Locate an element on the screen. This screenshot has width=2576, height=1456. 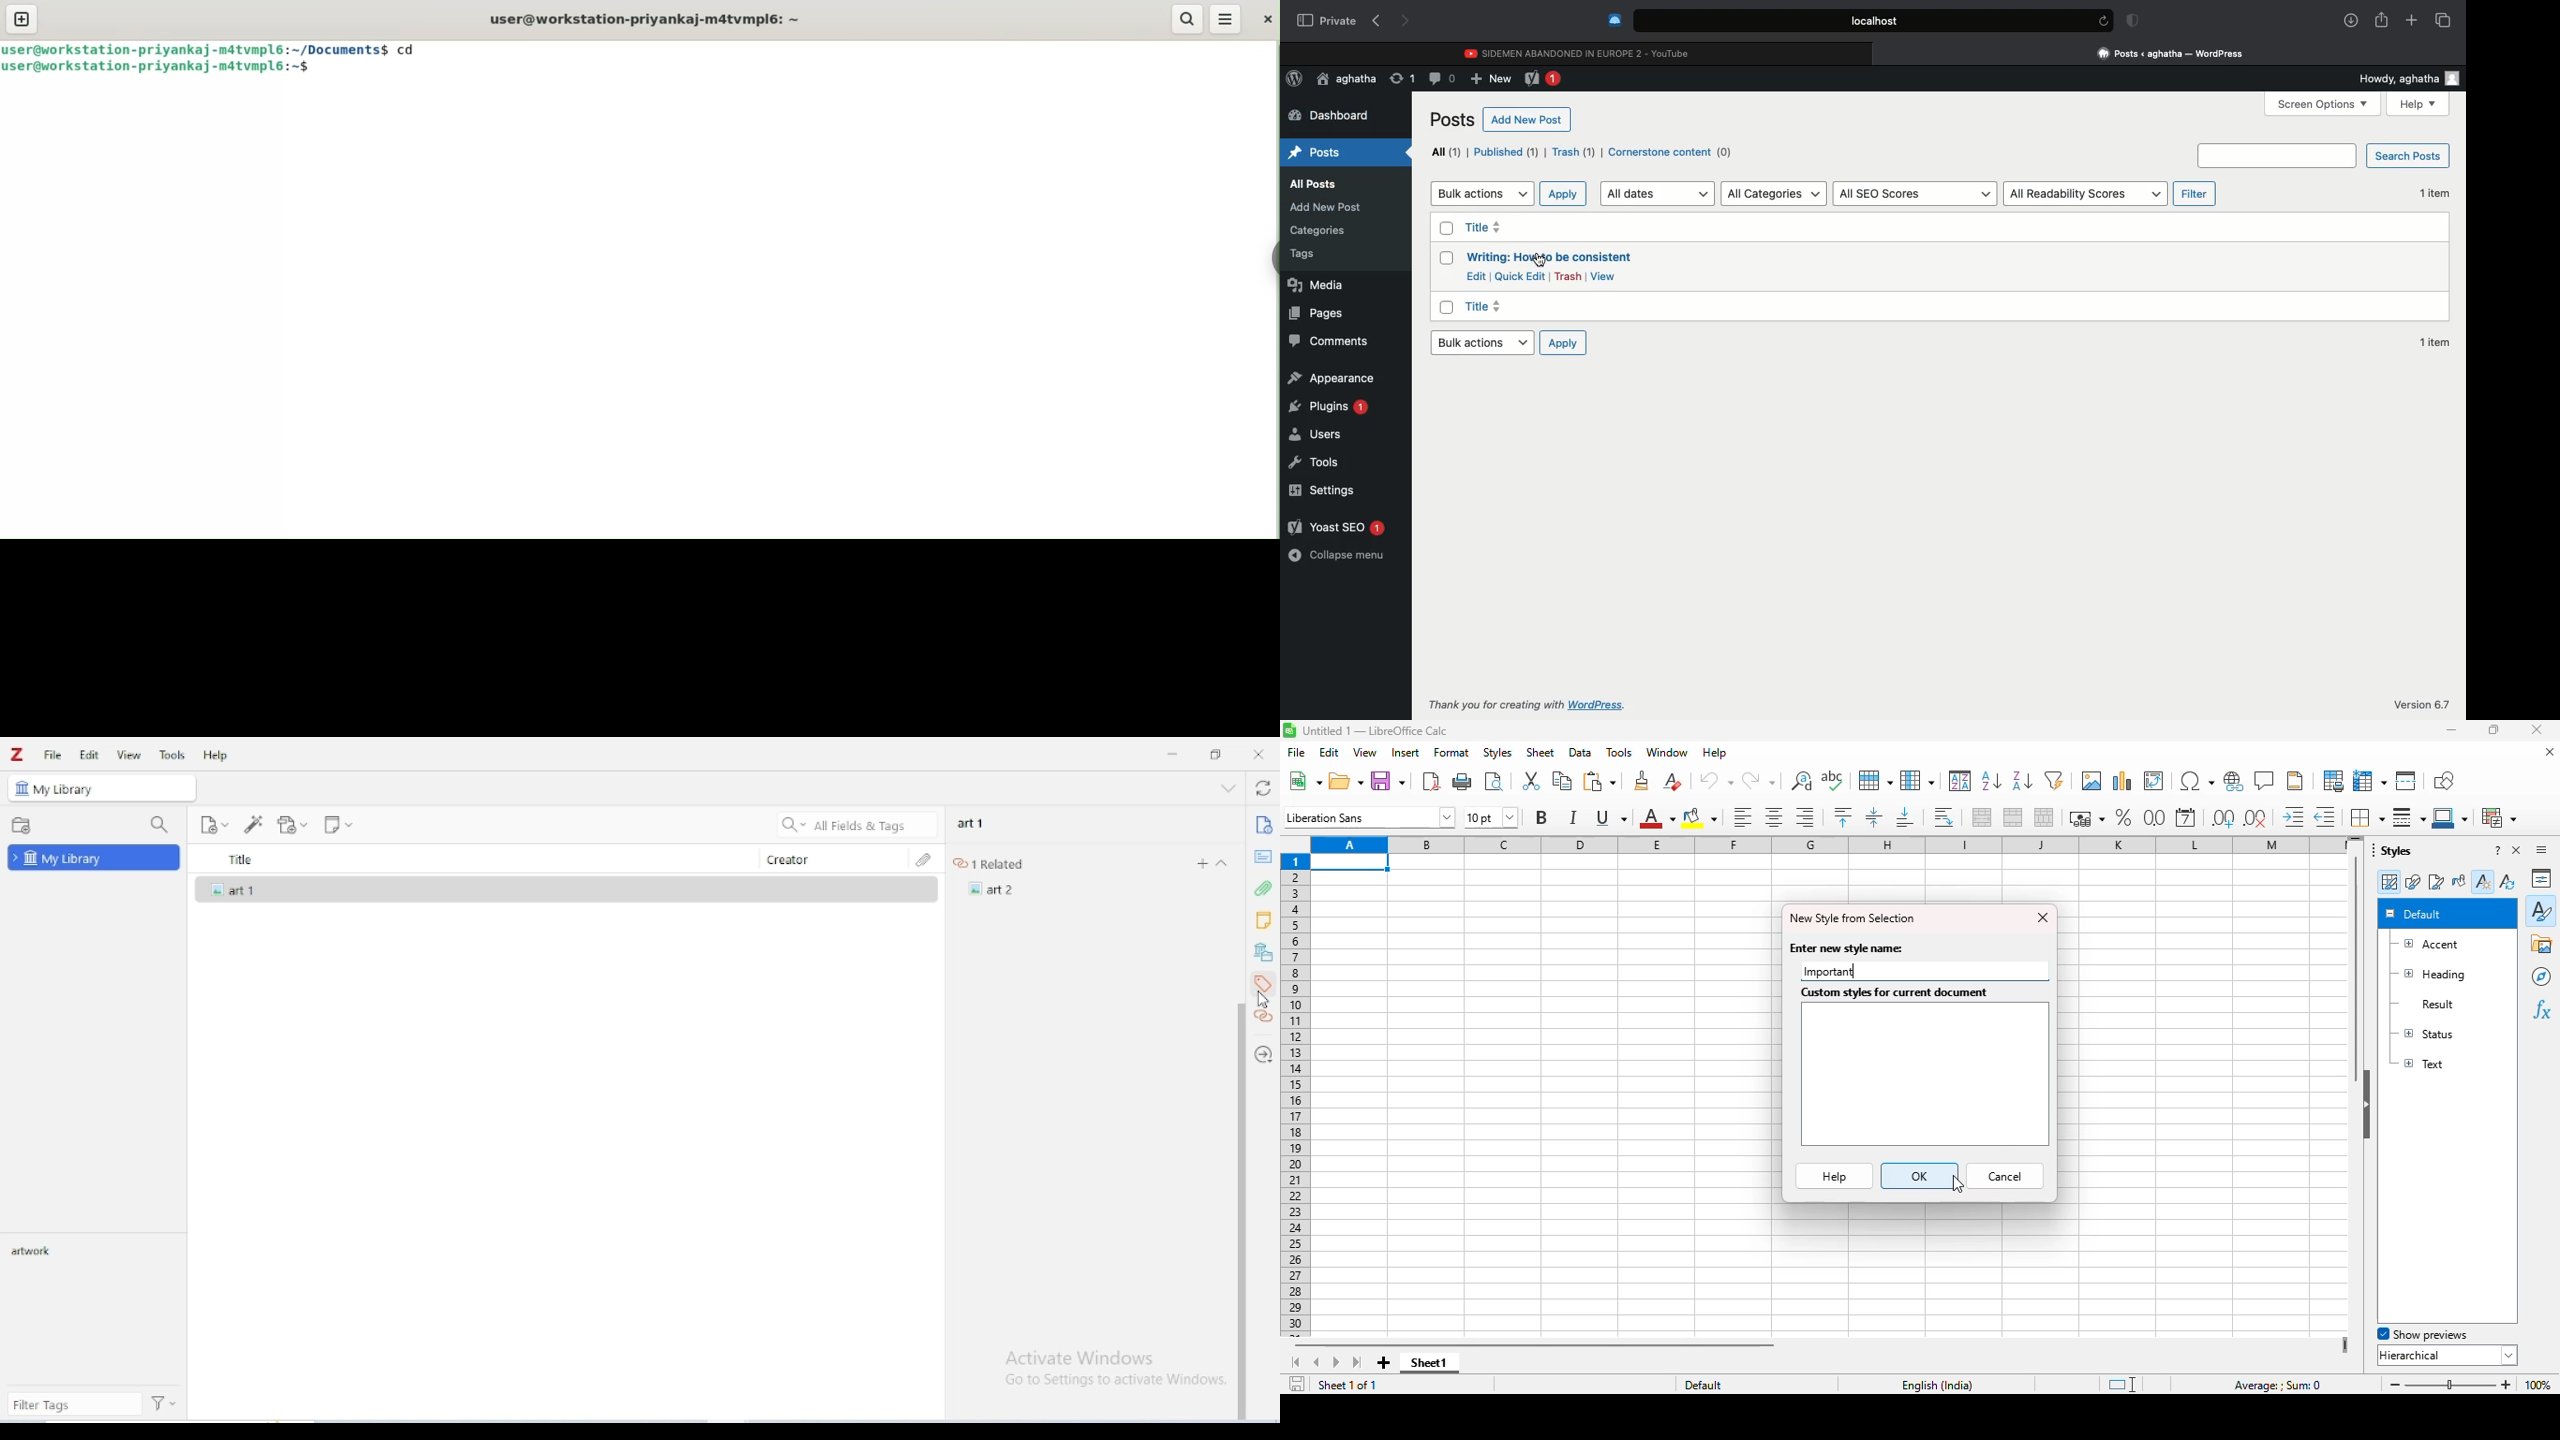
align top is located at coordinates (1842, 817).